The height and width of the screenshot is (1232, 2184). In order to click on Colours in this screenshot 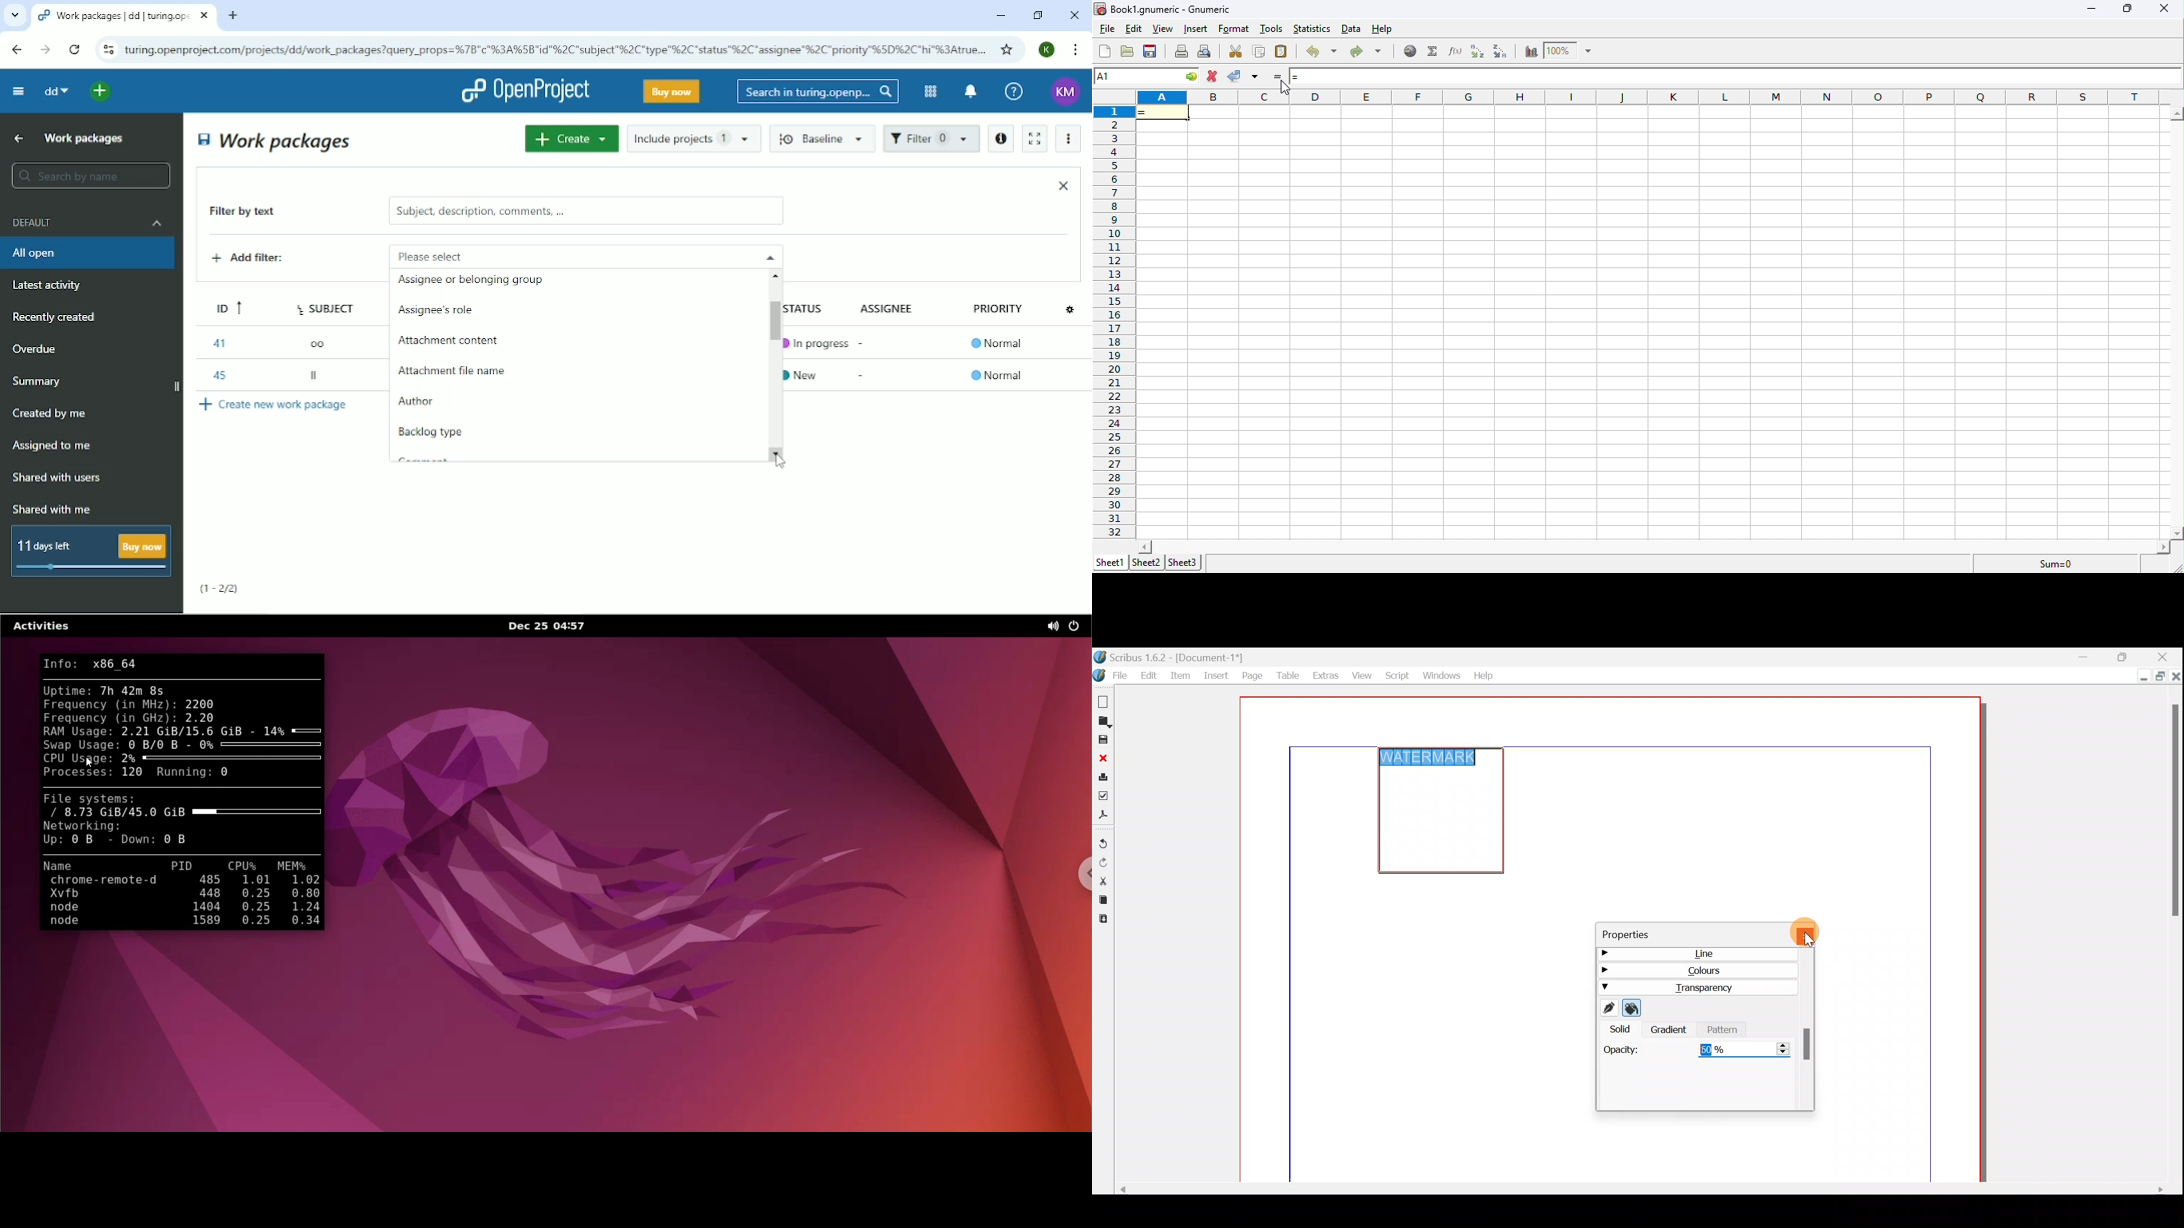, I will do `click(1695, 972)`.